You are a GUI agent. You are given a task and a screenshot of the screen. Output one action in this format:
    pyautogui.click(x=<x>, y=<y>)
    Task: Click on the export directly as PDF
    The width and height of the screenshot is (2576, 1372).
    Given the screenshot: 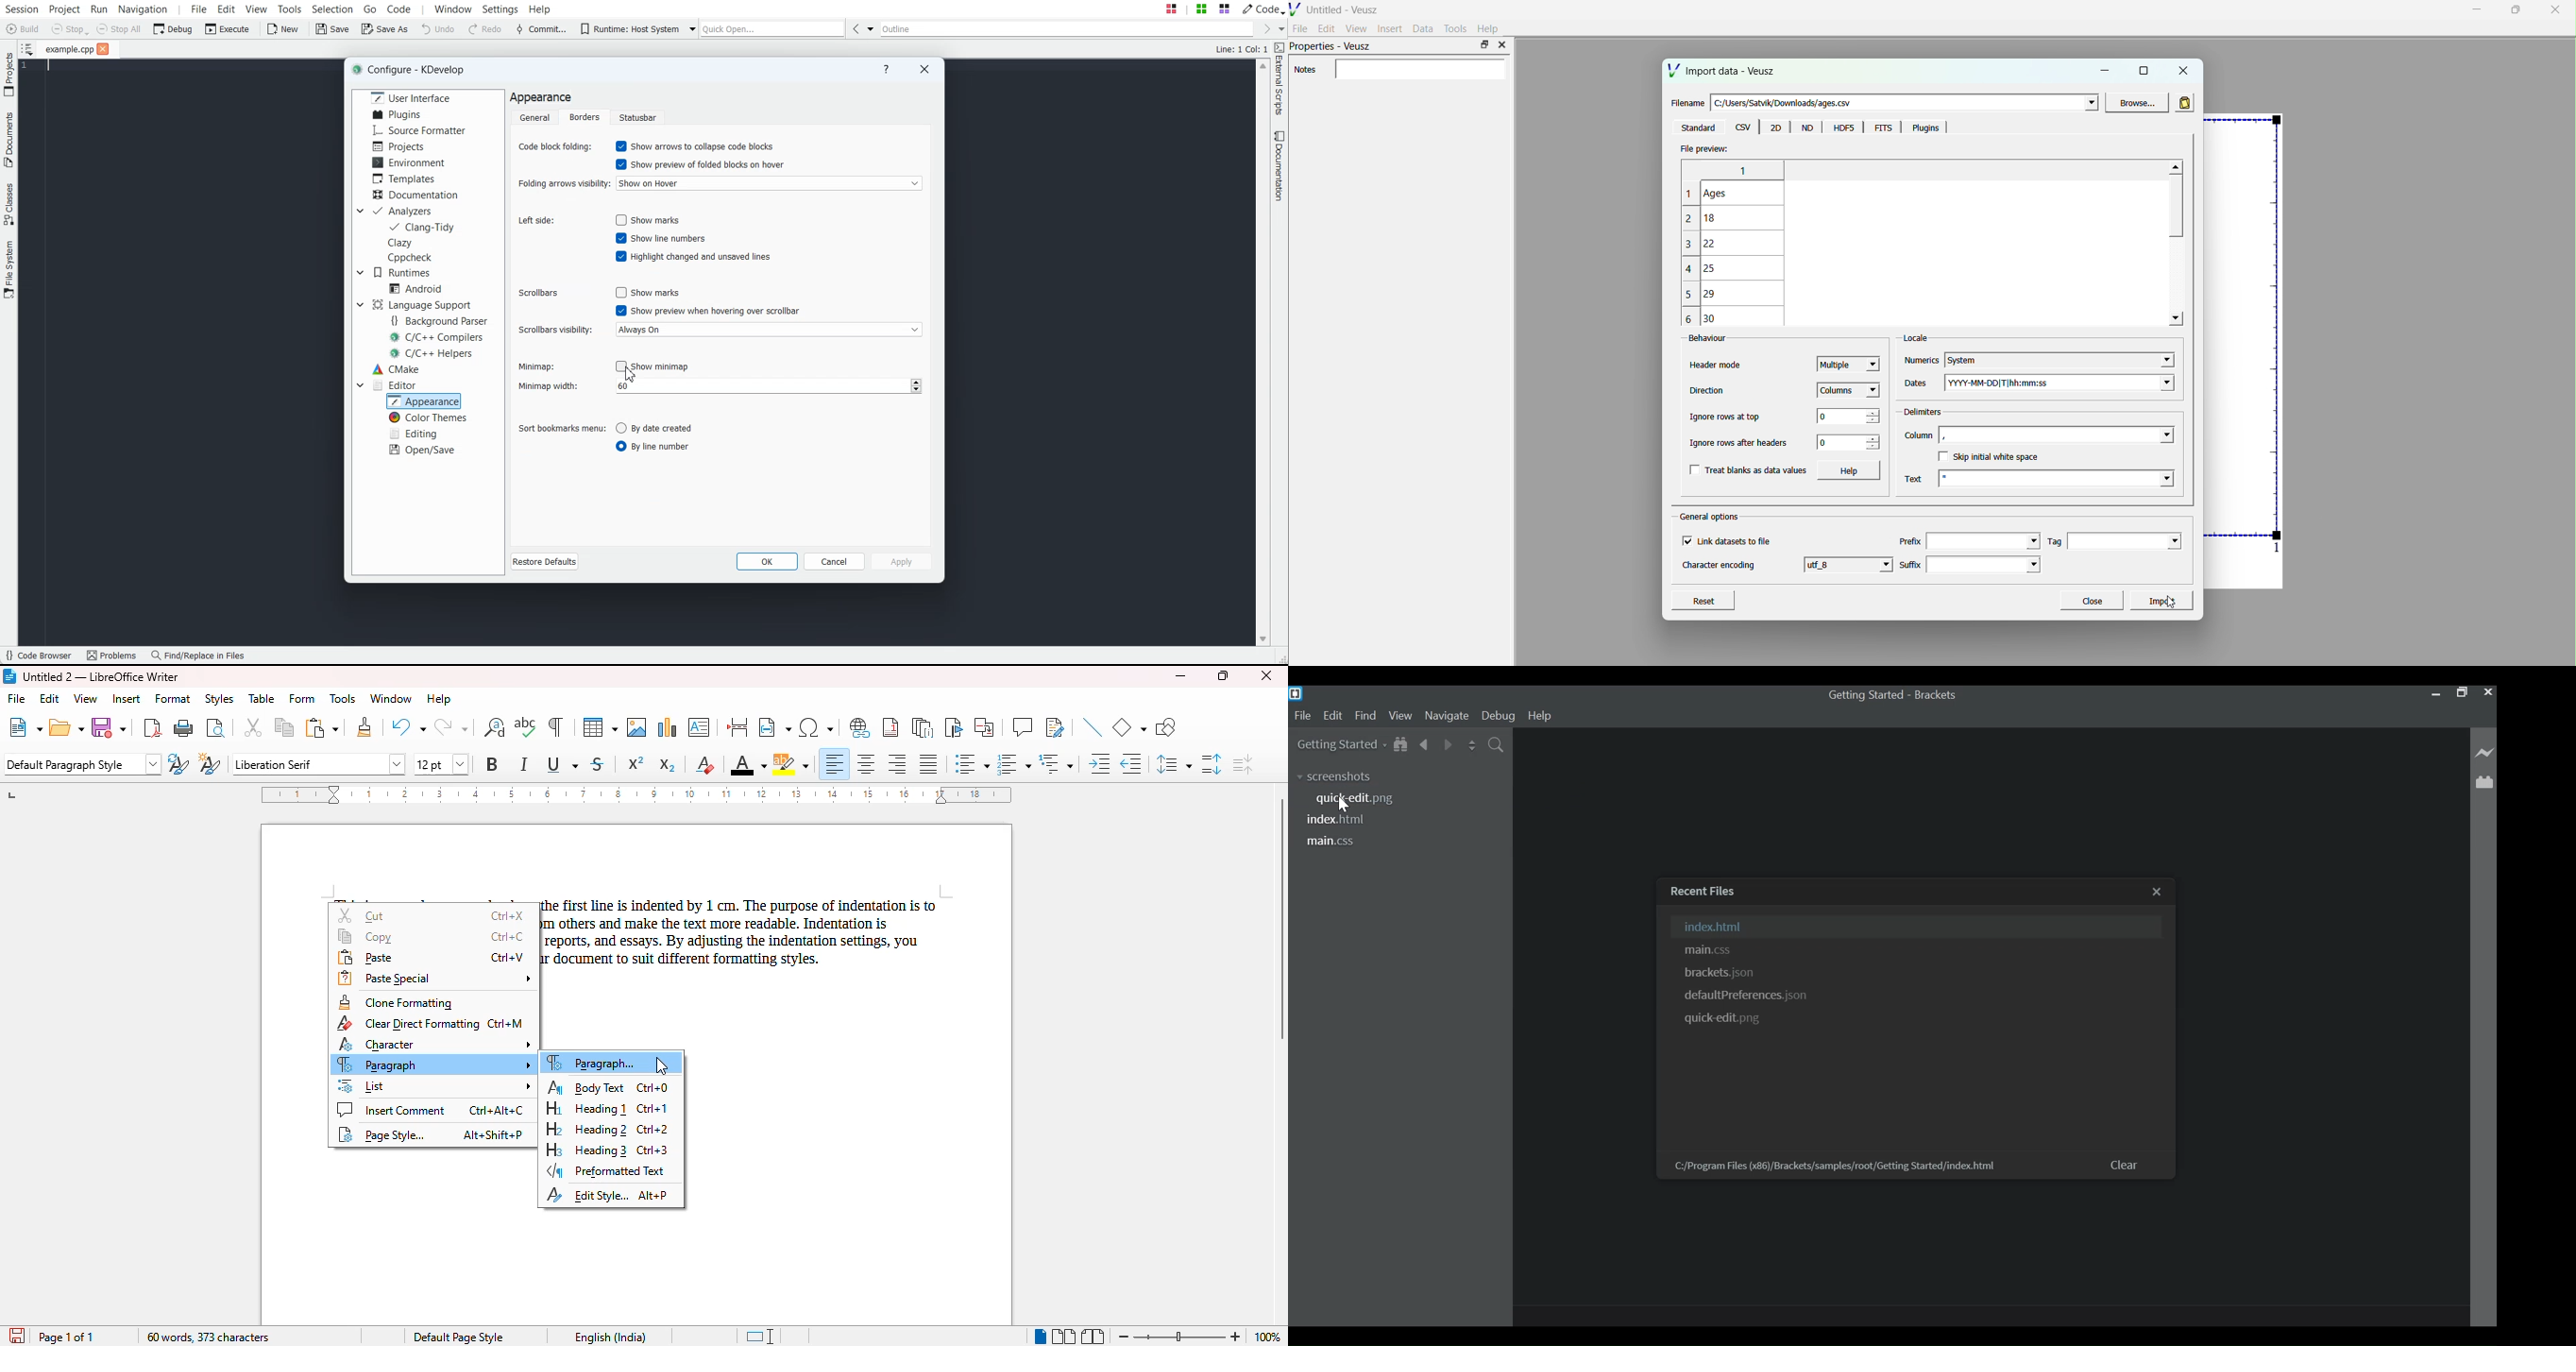 What is the action you would take?
    pyautogui.click(x=151, y=727)
    